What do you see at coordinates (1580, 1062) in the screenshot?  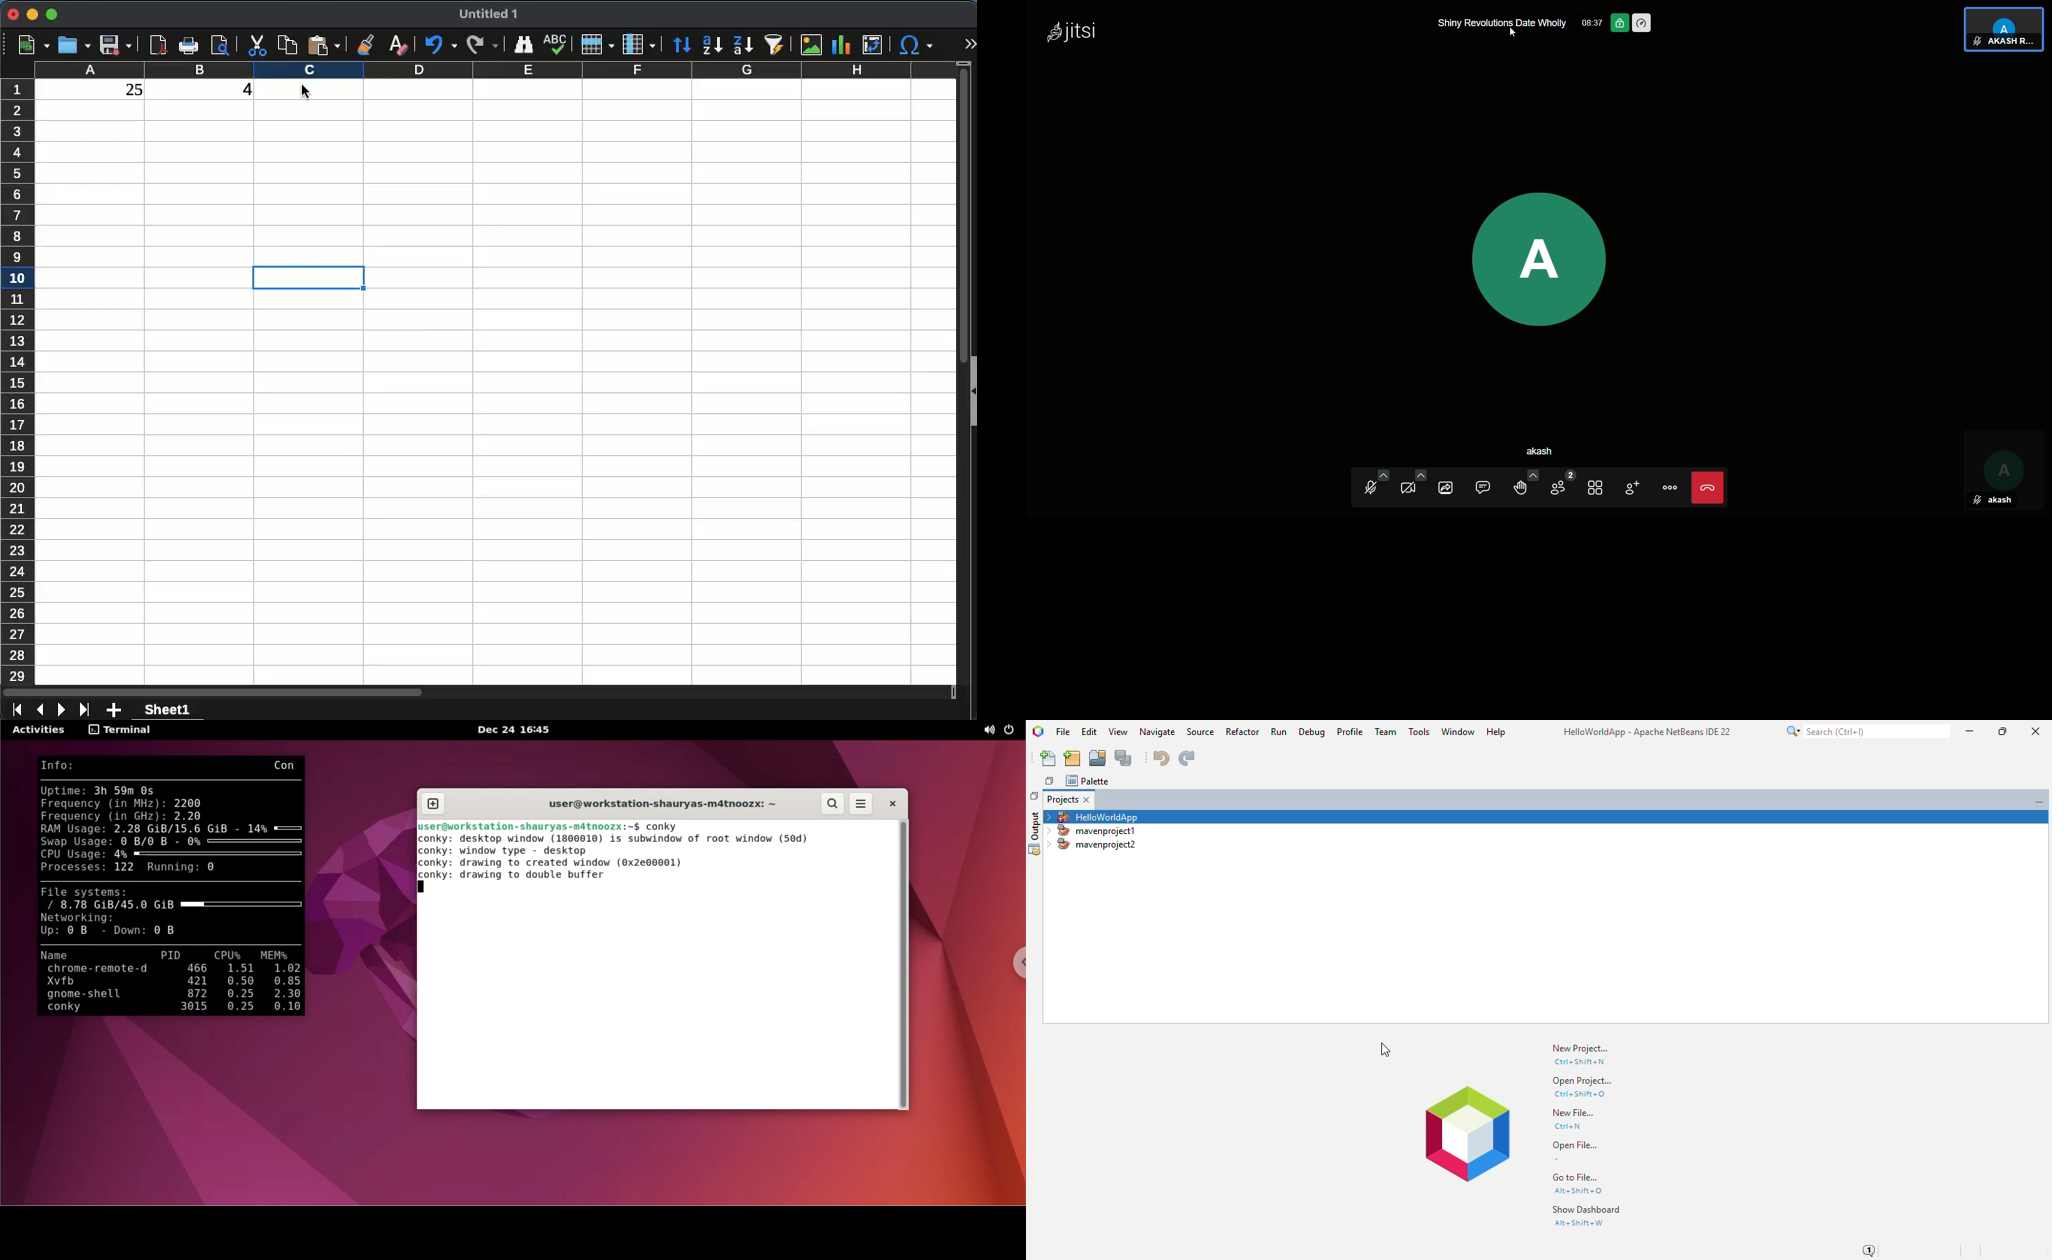 I see `shortcut for new project` at bounding box center [1580, 1062].